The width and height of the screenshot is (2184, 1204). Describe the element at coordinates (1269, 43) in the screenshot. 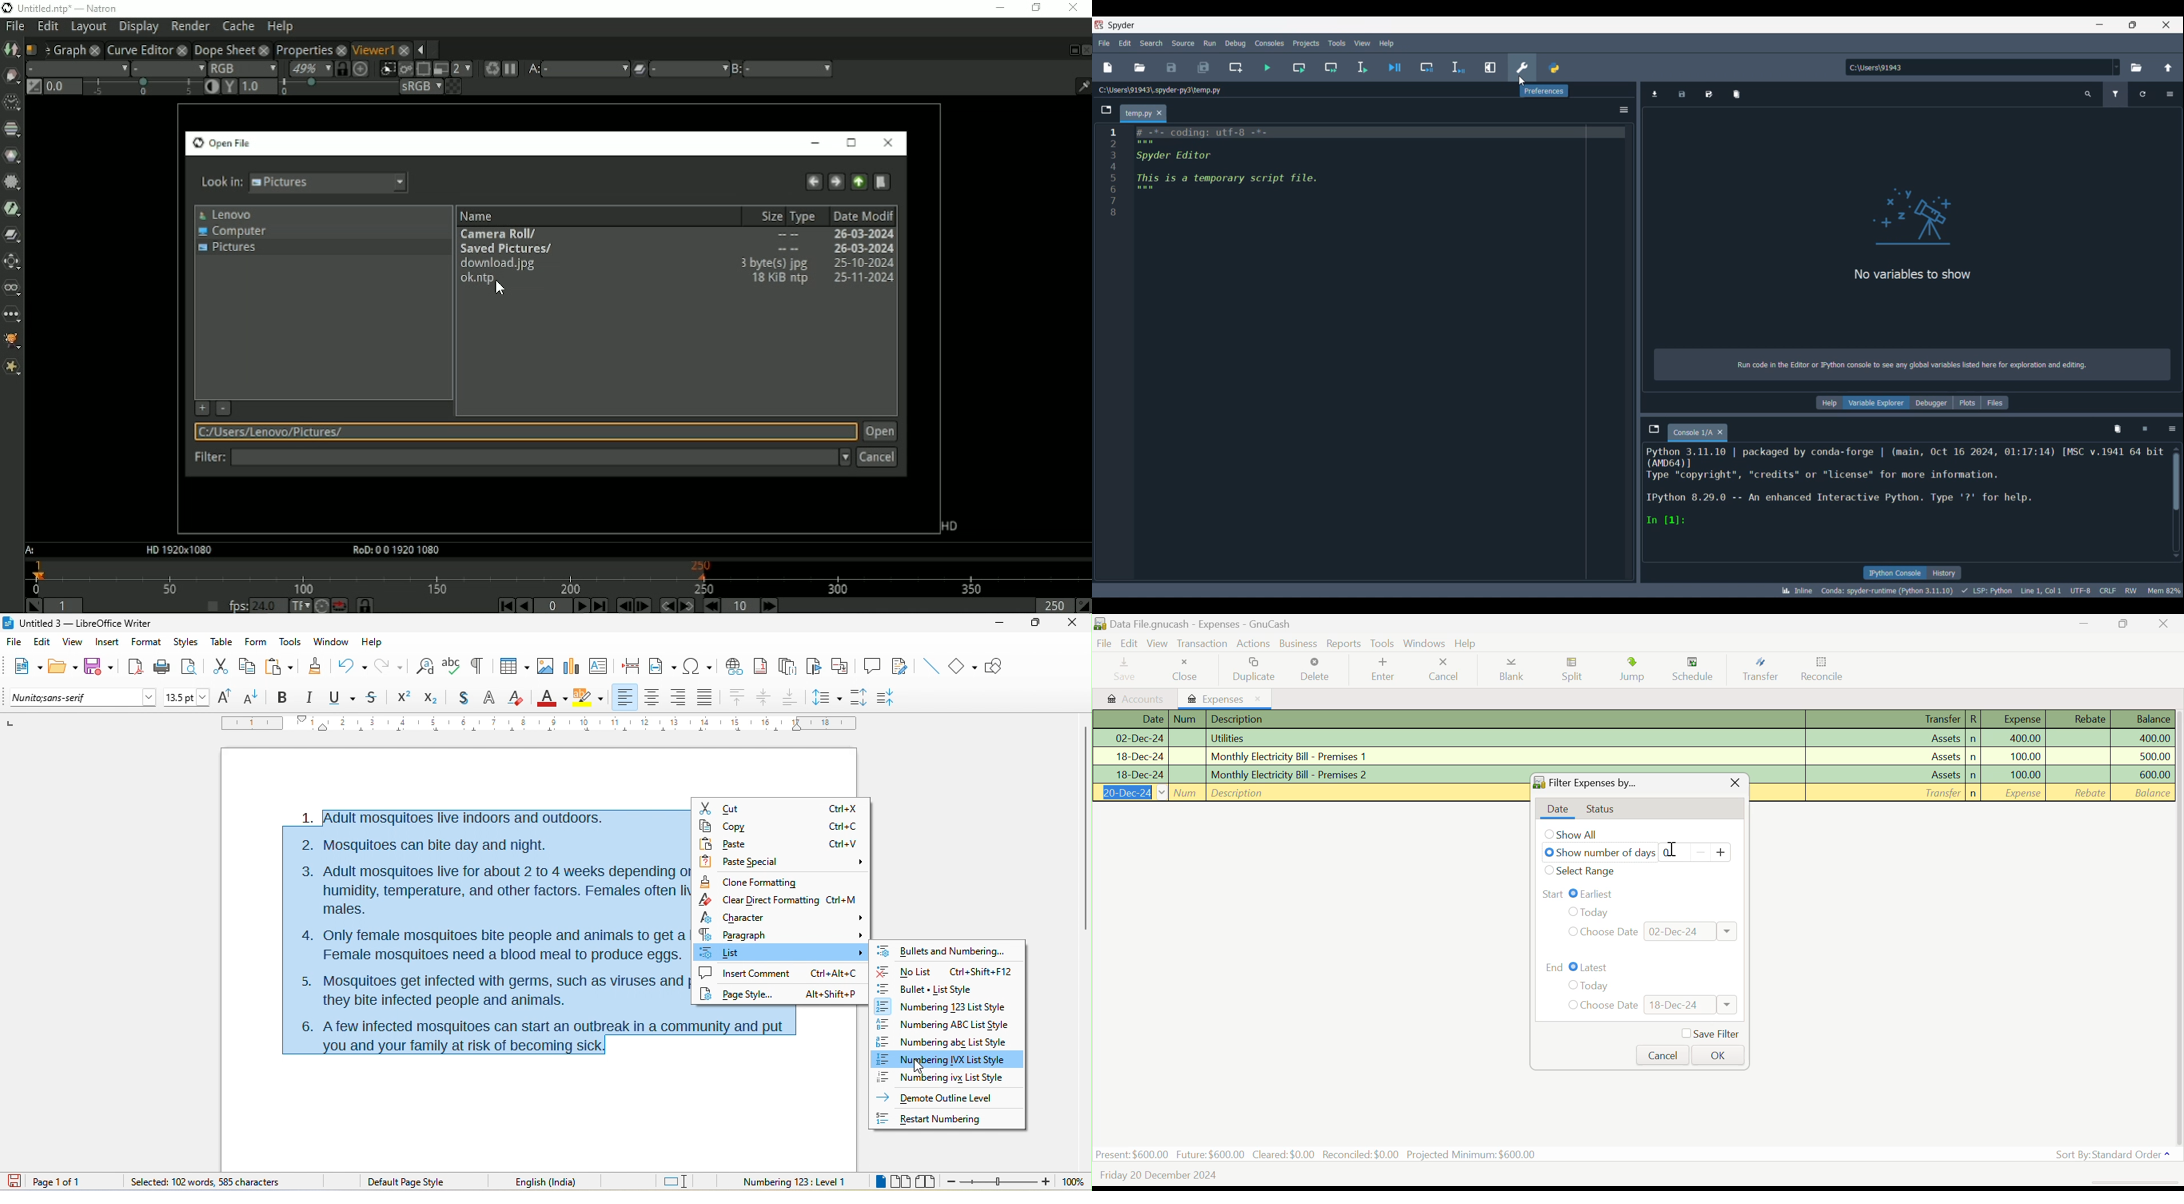

I see `Consoles menu` at that location.